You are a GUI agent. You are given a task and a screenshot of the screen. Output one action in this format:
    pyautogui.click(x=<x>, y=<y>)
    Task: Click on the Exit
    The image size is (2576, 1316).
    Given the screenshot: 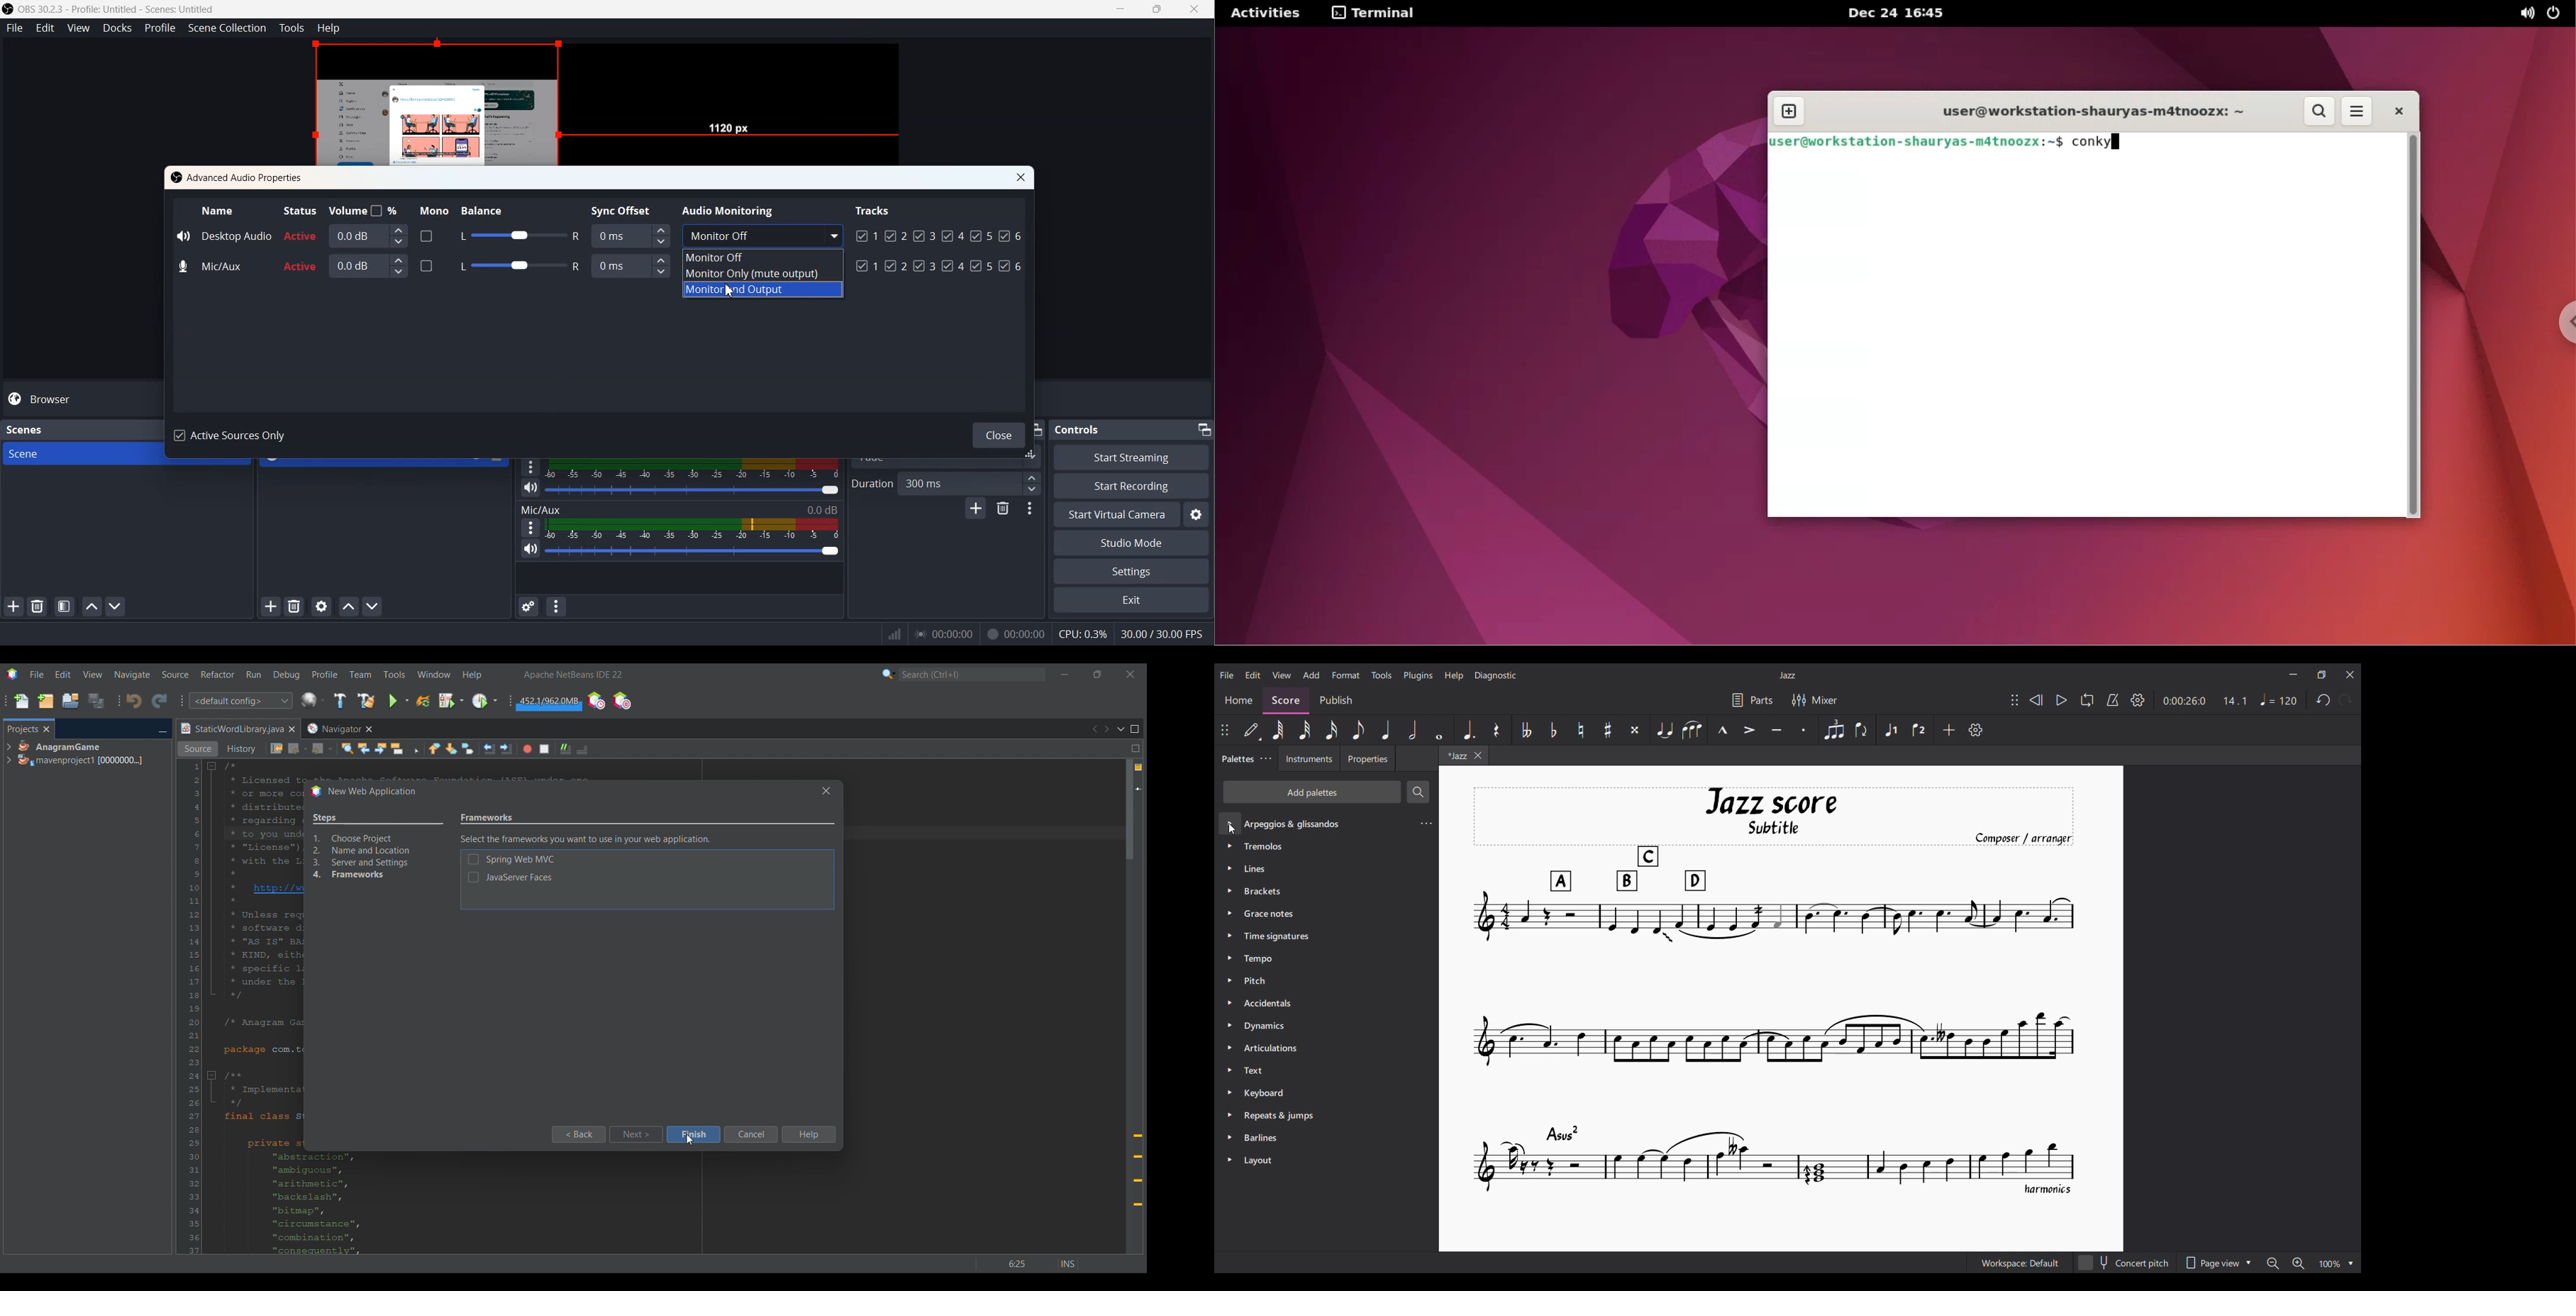 What is the action you would take?
    pyautogui.click(x=1131, y=601)
    